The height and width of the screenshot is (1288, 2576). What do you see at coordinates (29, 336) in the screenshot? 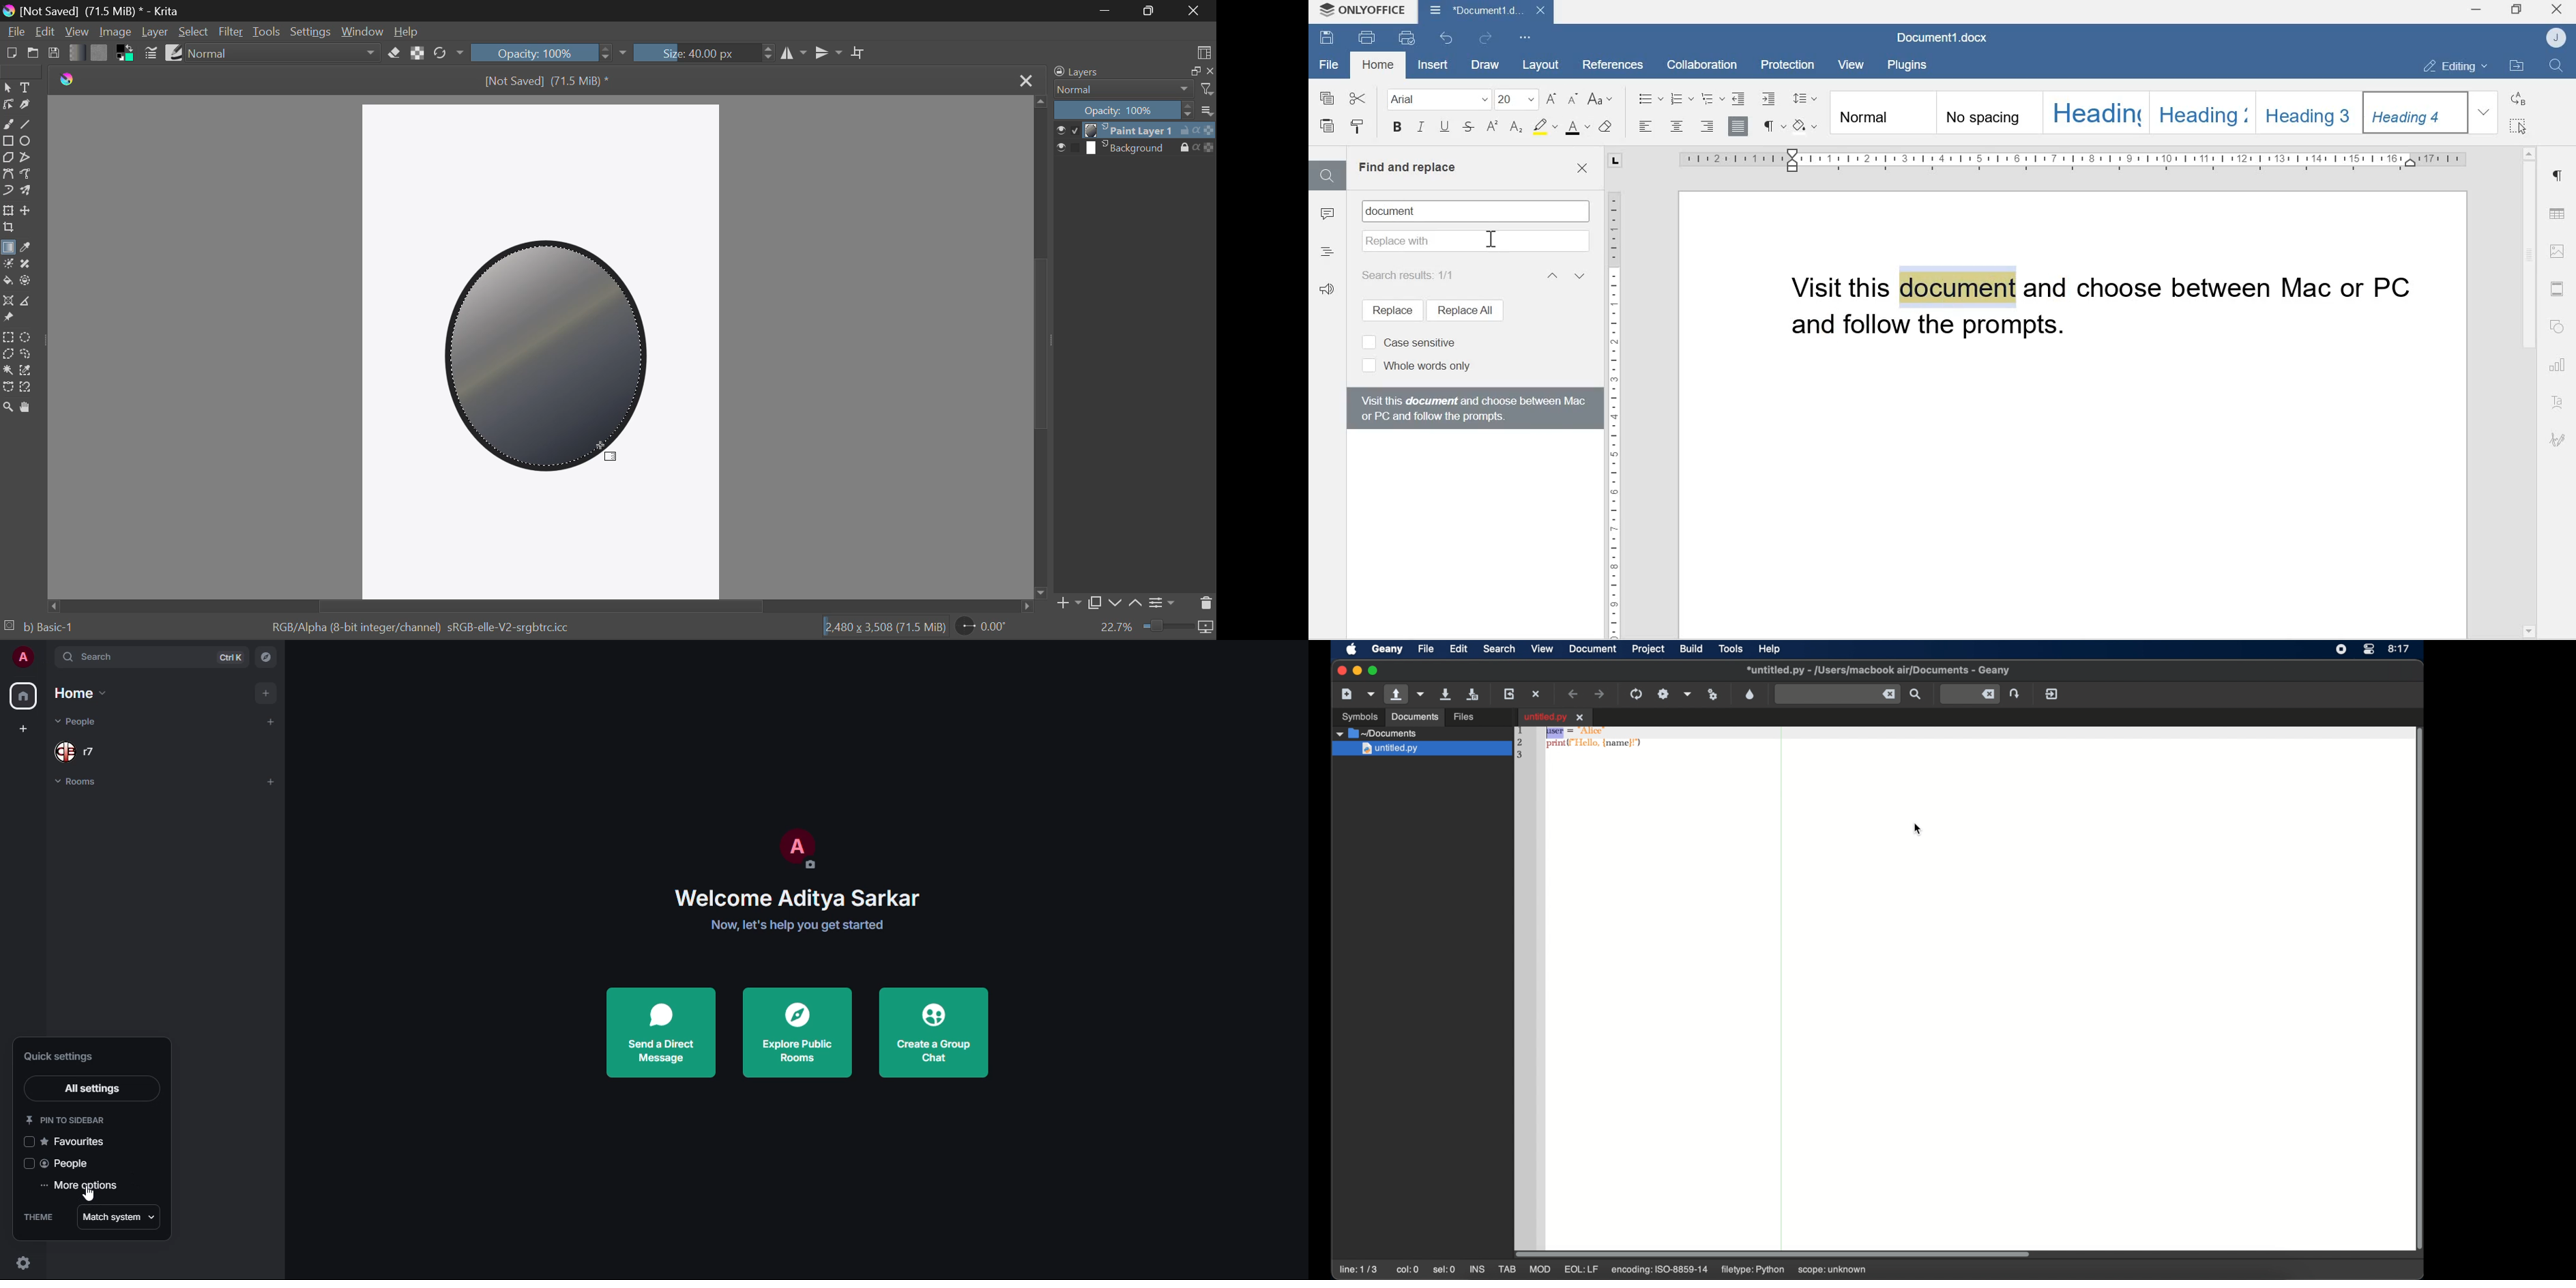
I see `Circular Selection` at bounding box center [29, 336].